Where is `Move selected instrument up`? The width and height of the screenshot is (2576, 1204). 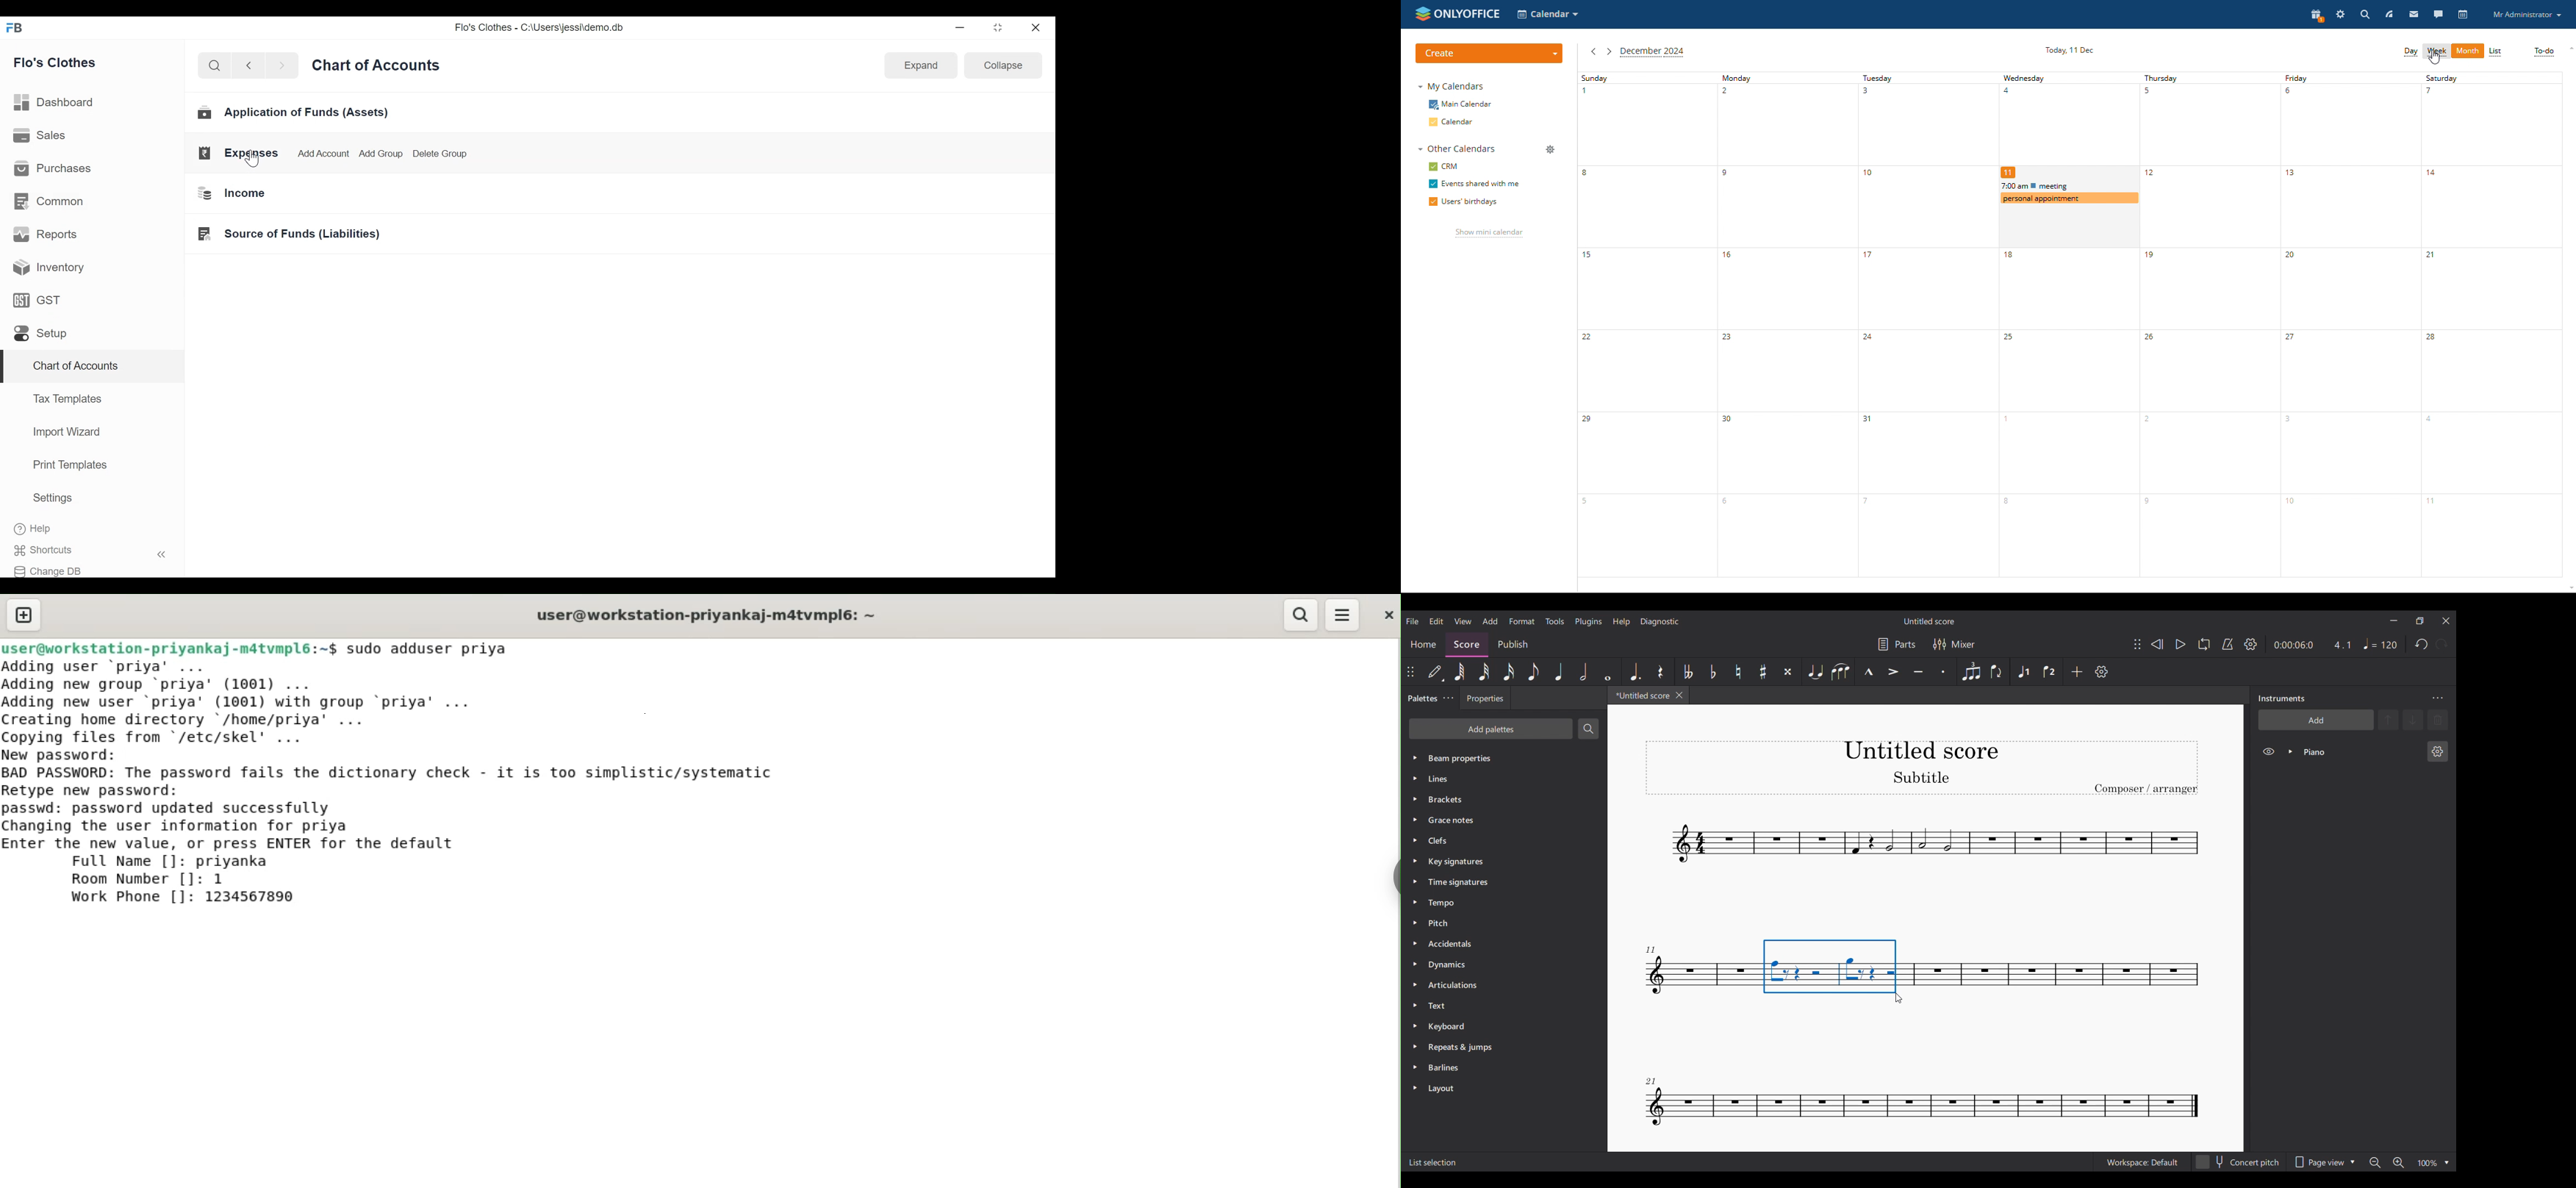
Move selected instrument up is located at coordinates (2390, 719).